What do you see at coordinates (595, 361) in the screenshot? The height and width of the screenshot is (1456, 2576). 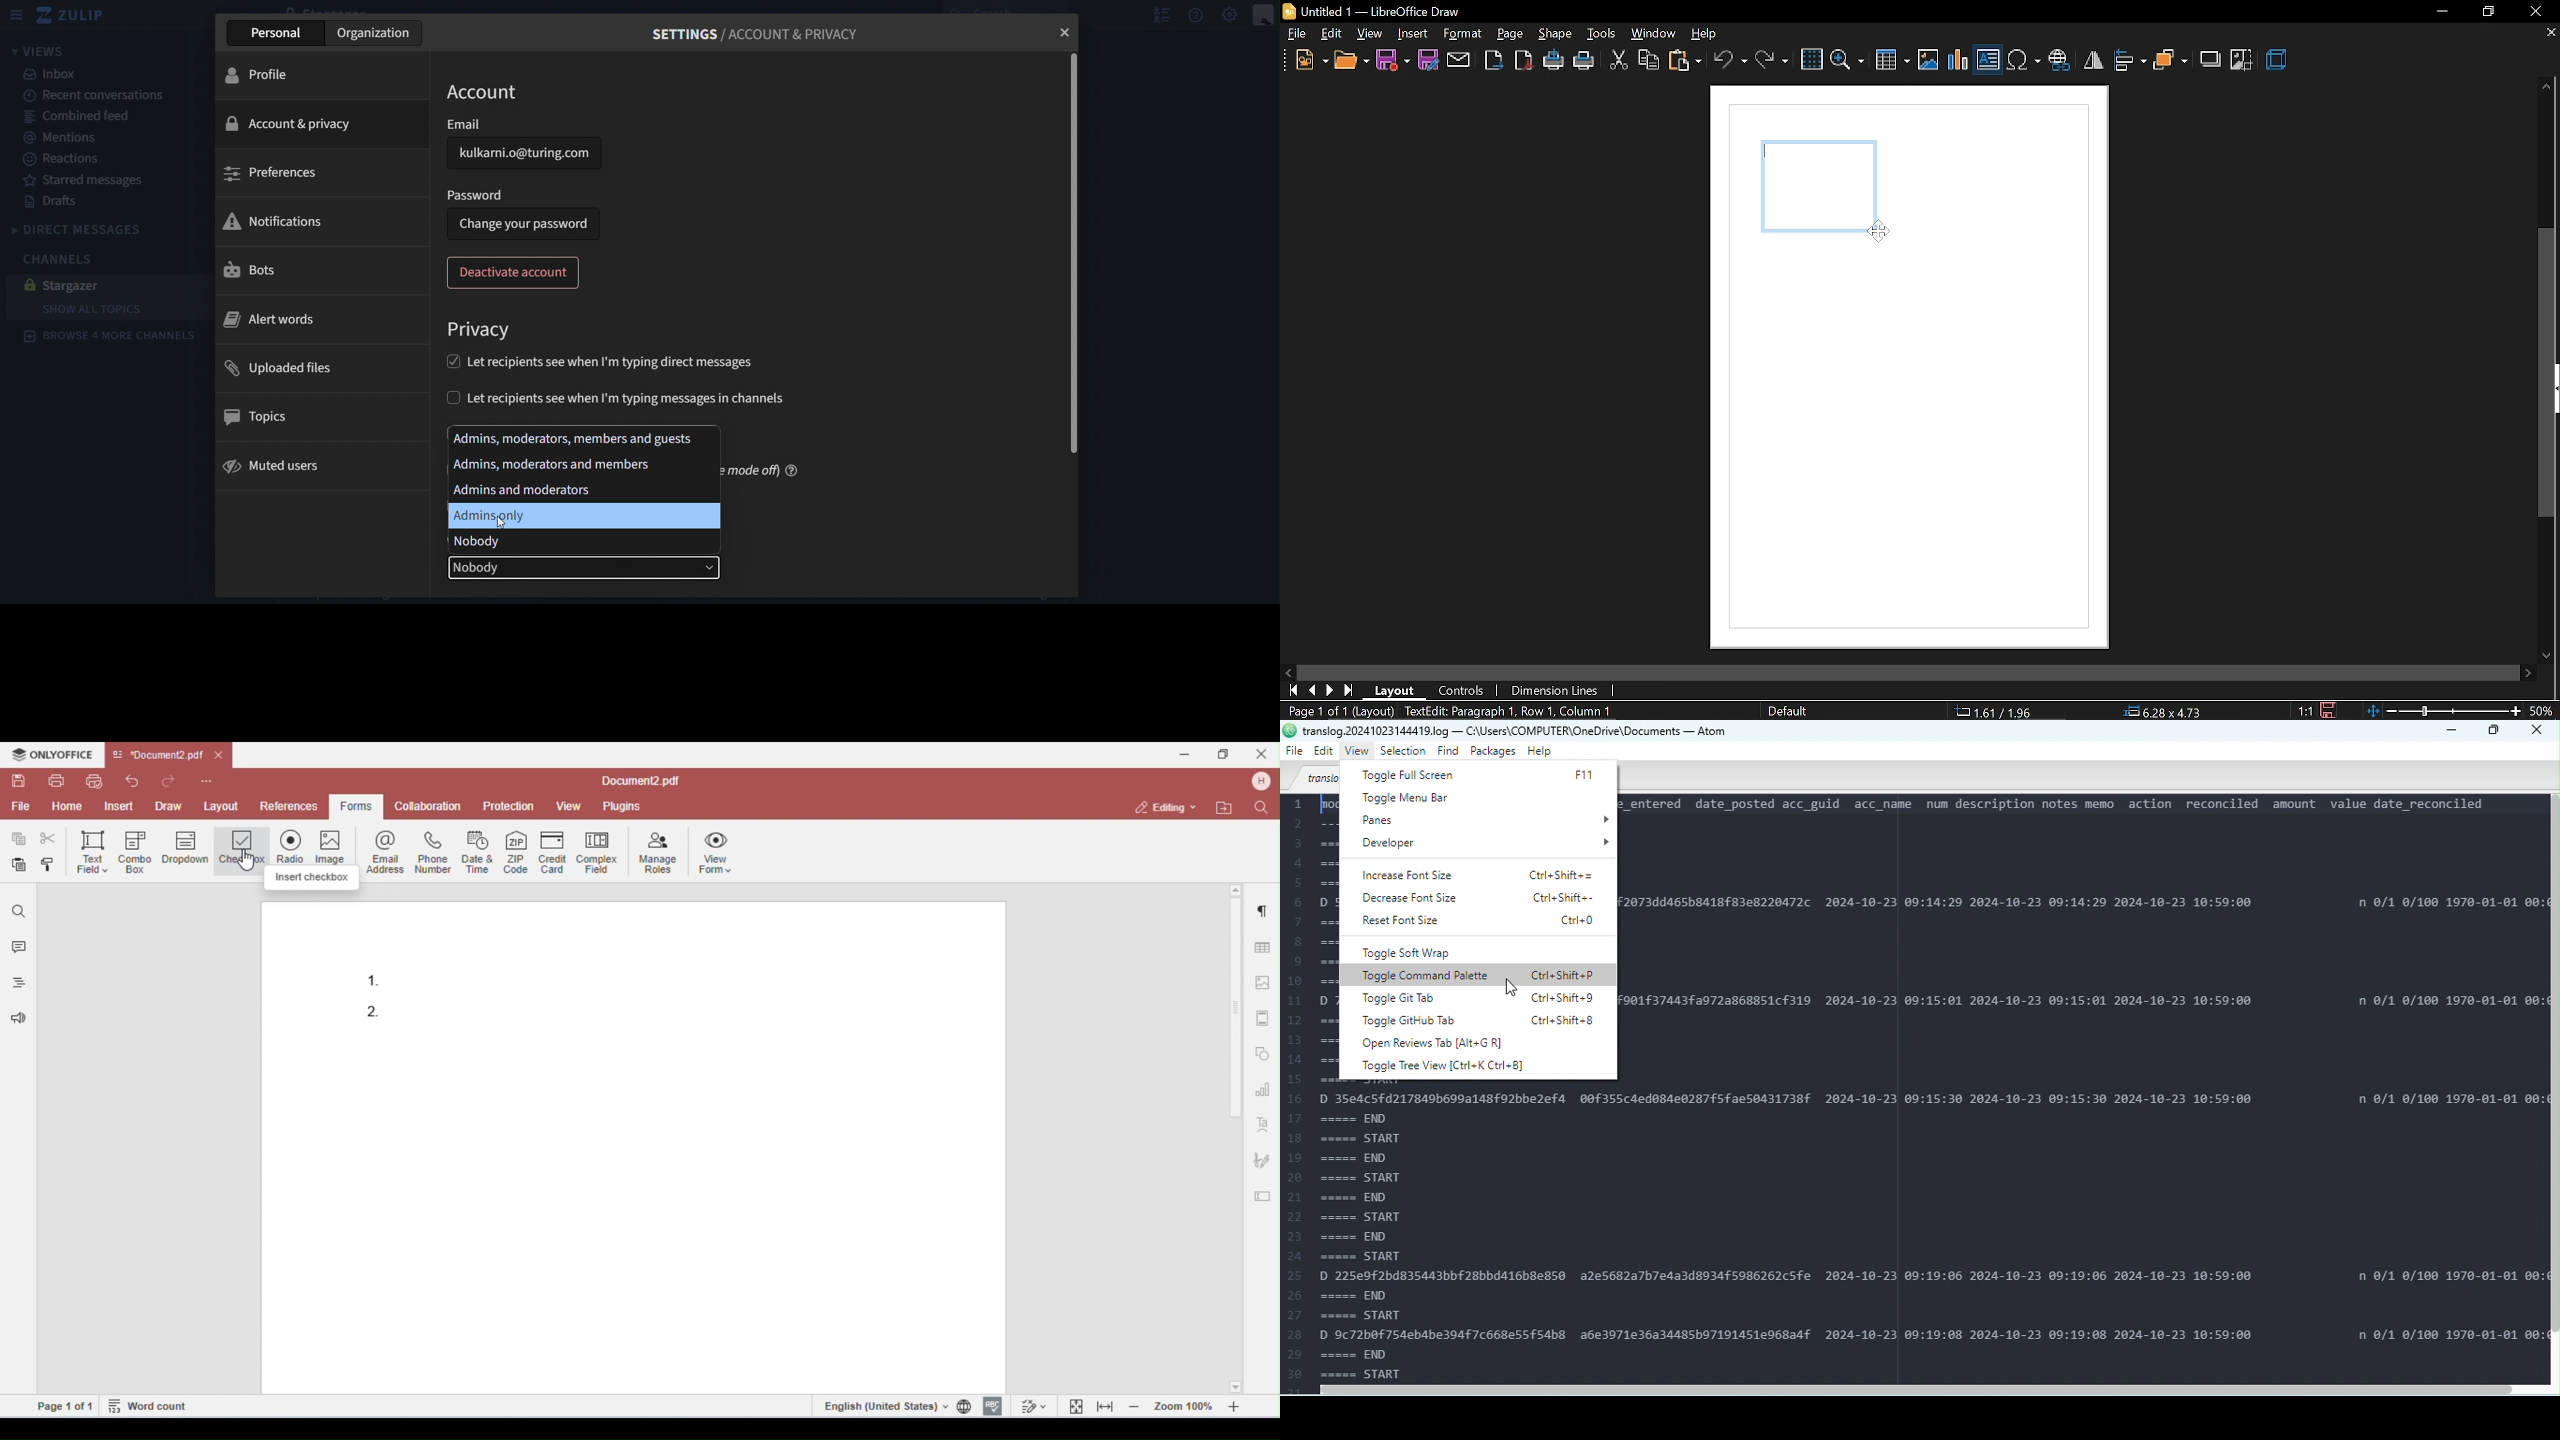 I see `let recipients see when Im typing direct messages` at bounding box center [595, 361].